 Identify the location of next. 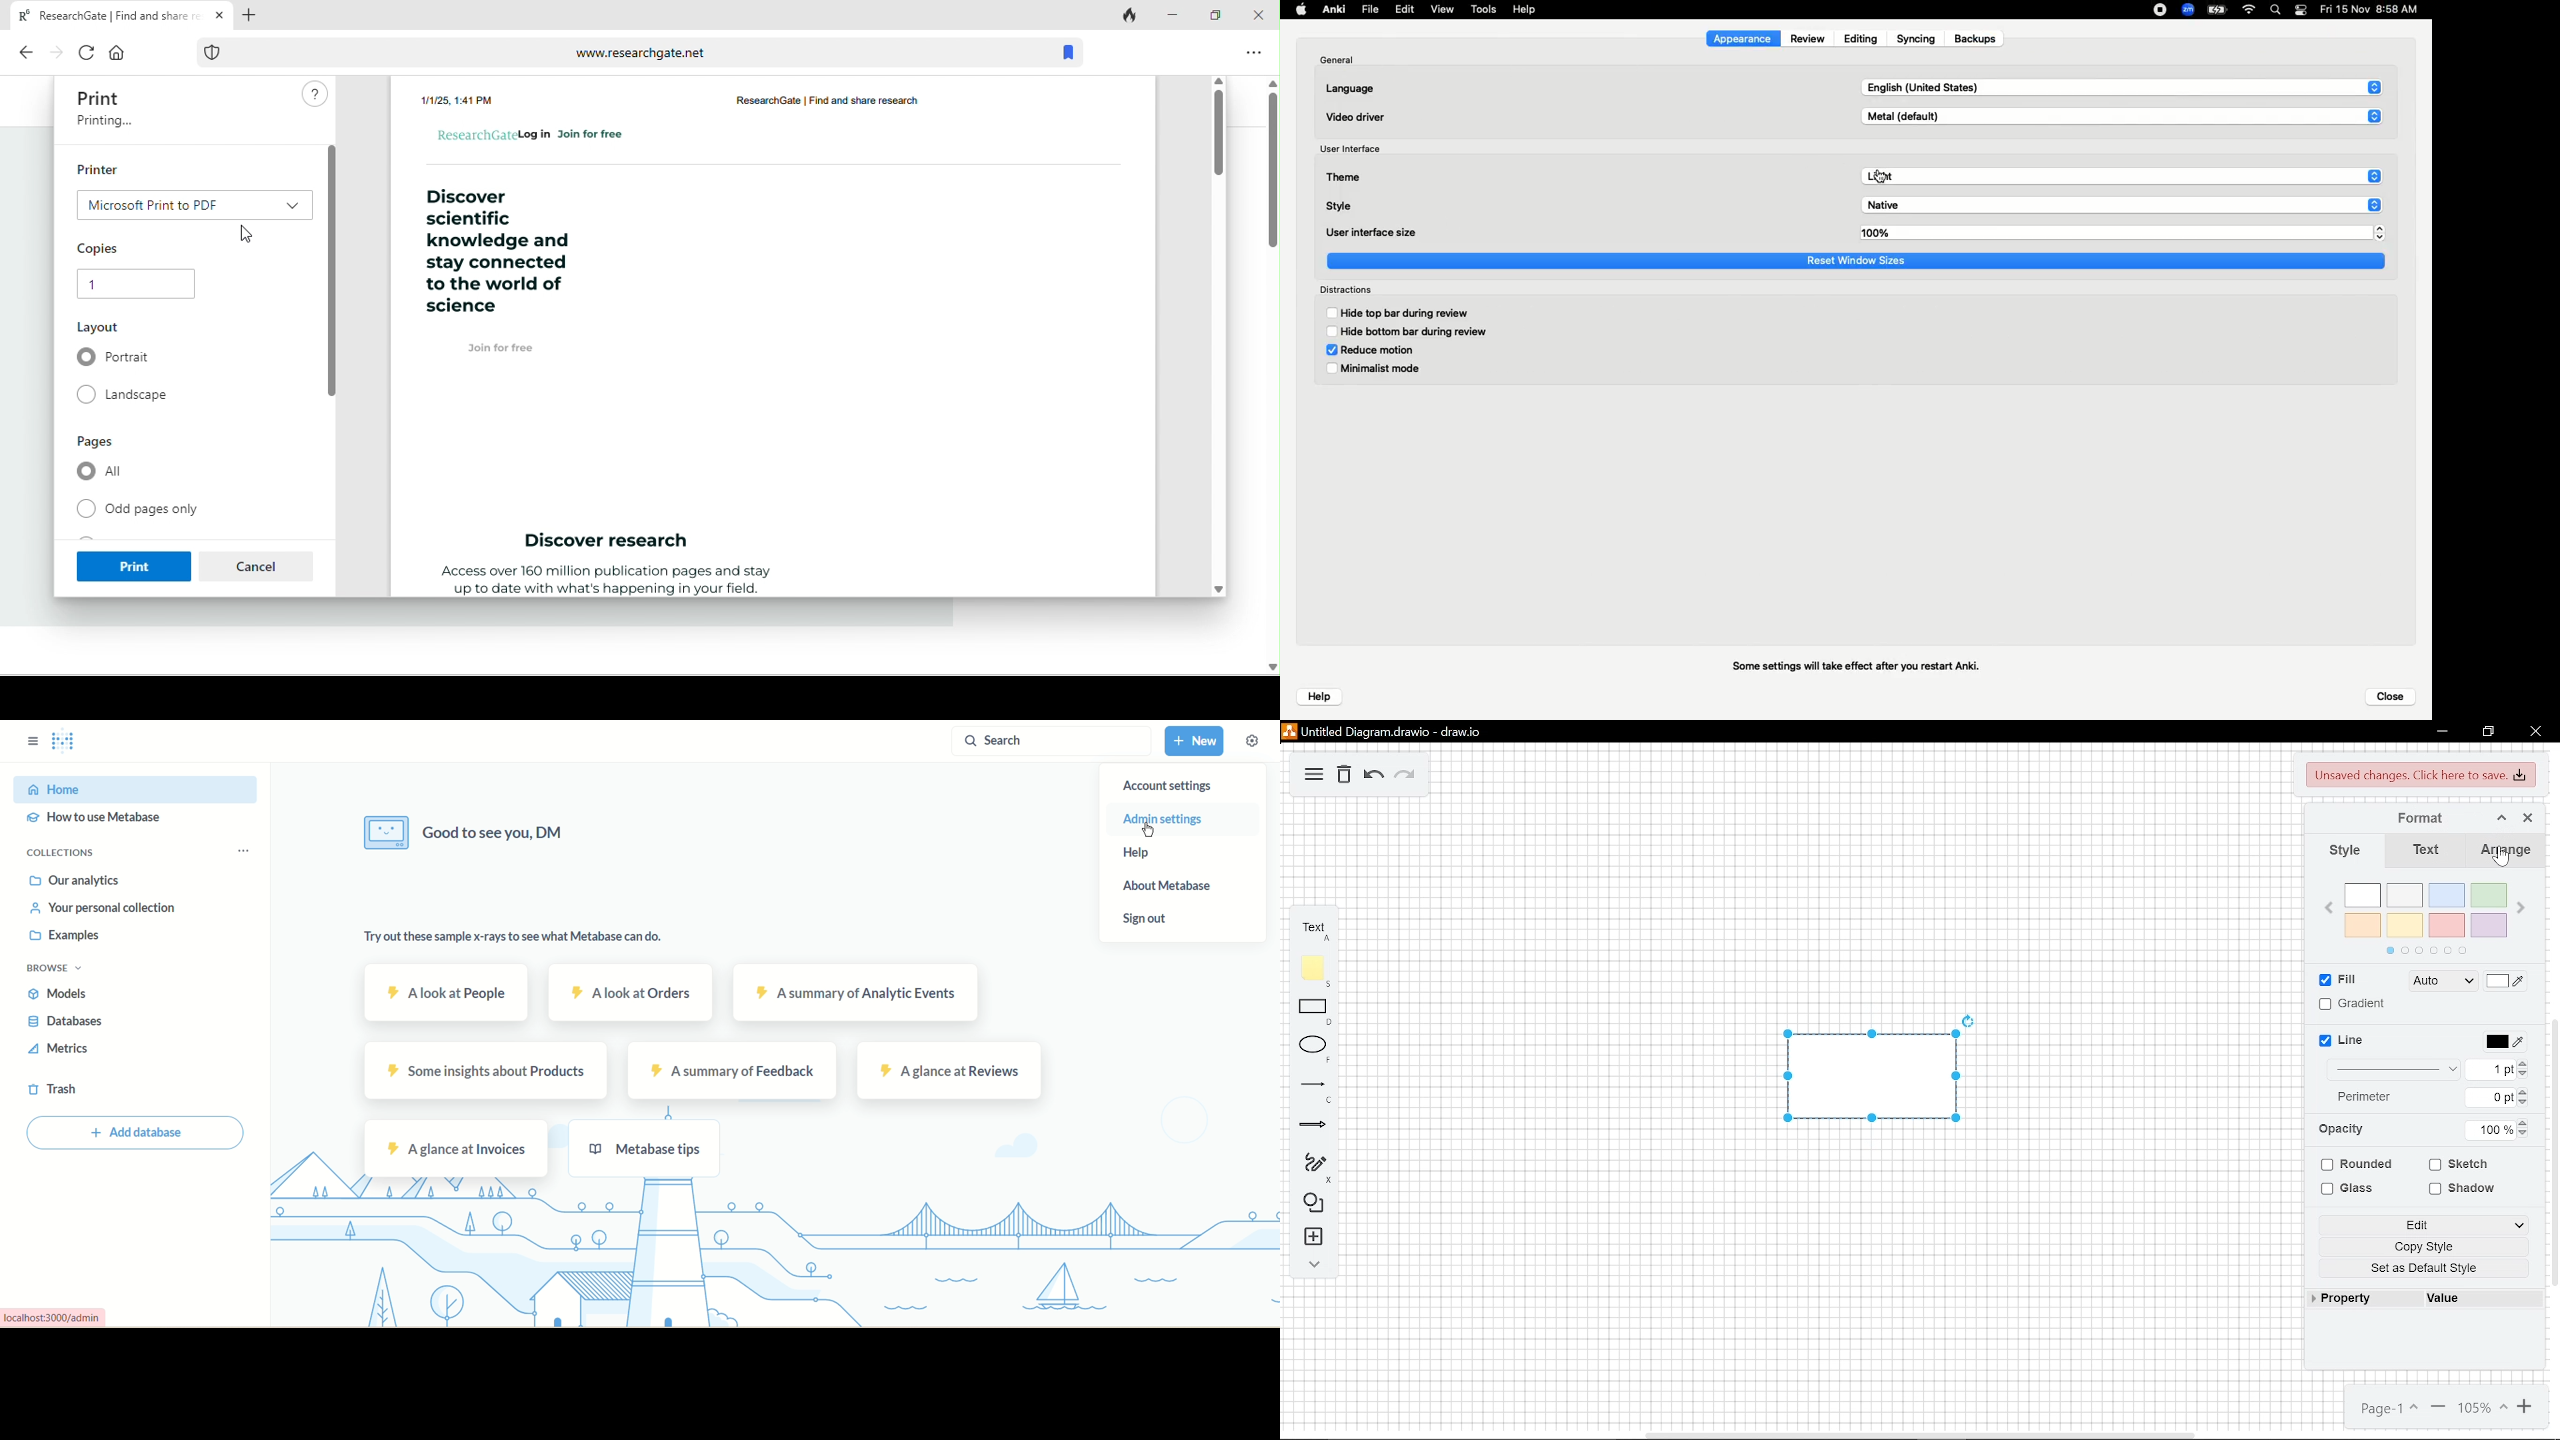
(2522, 905).